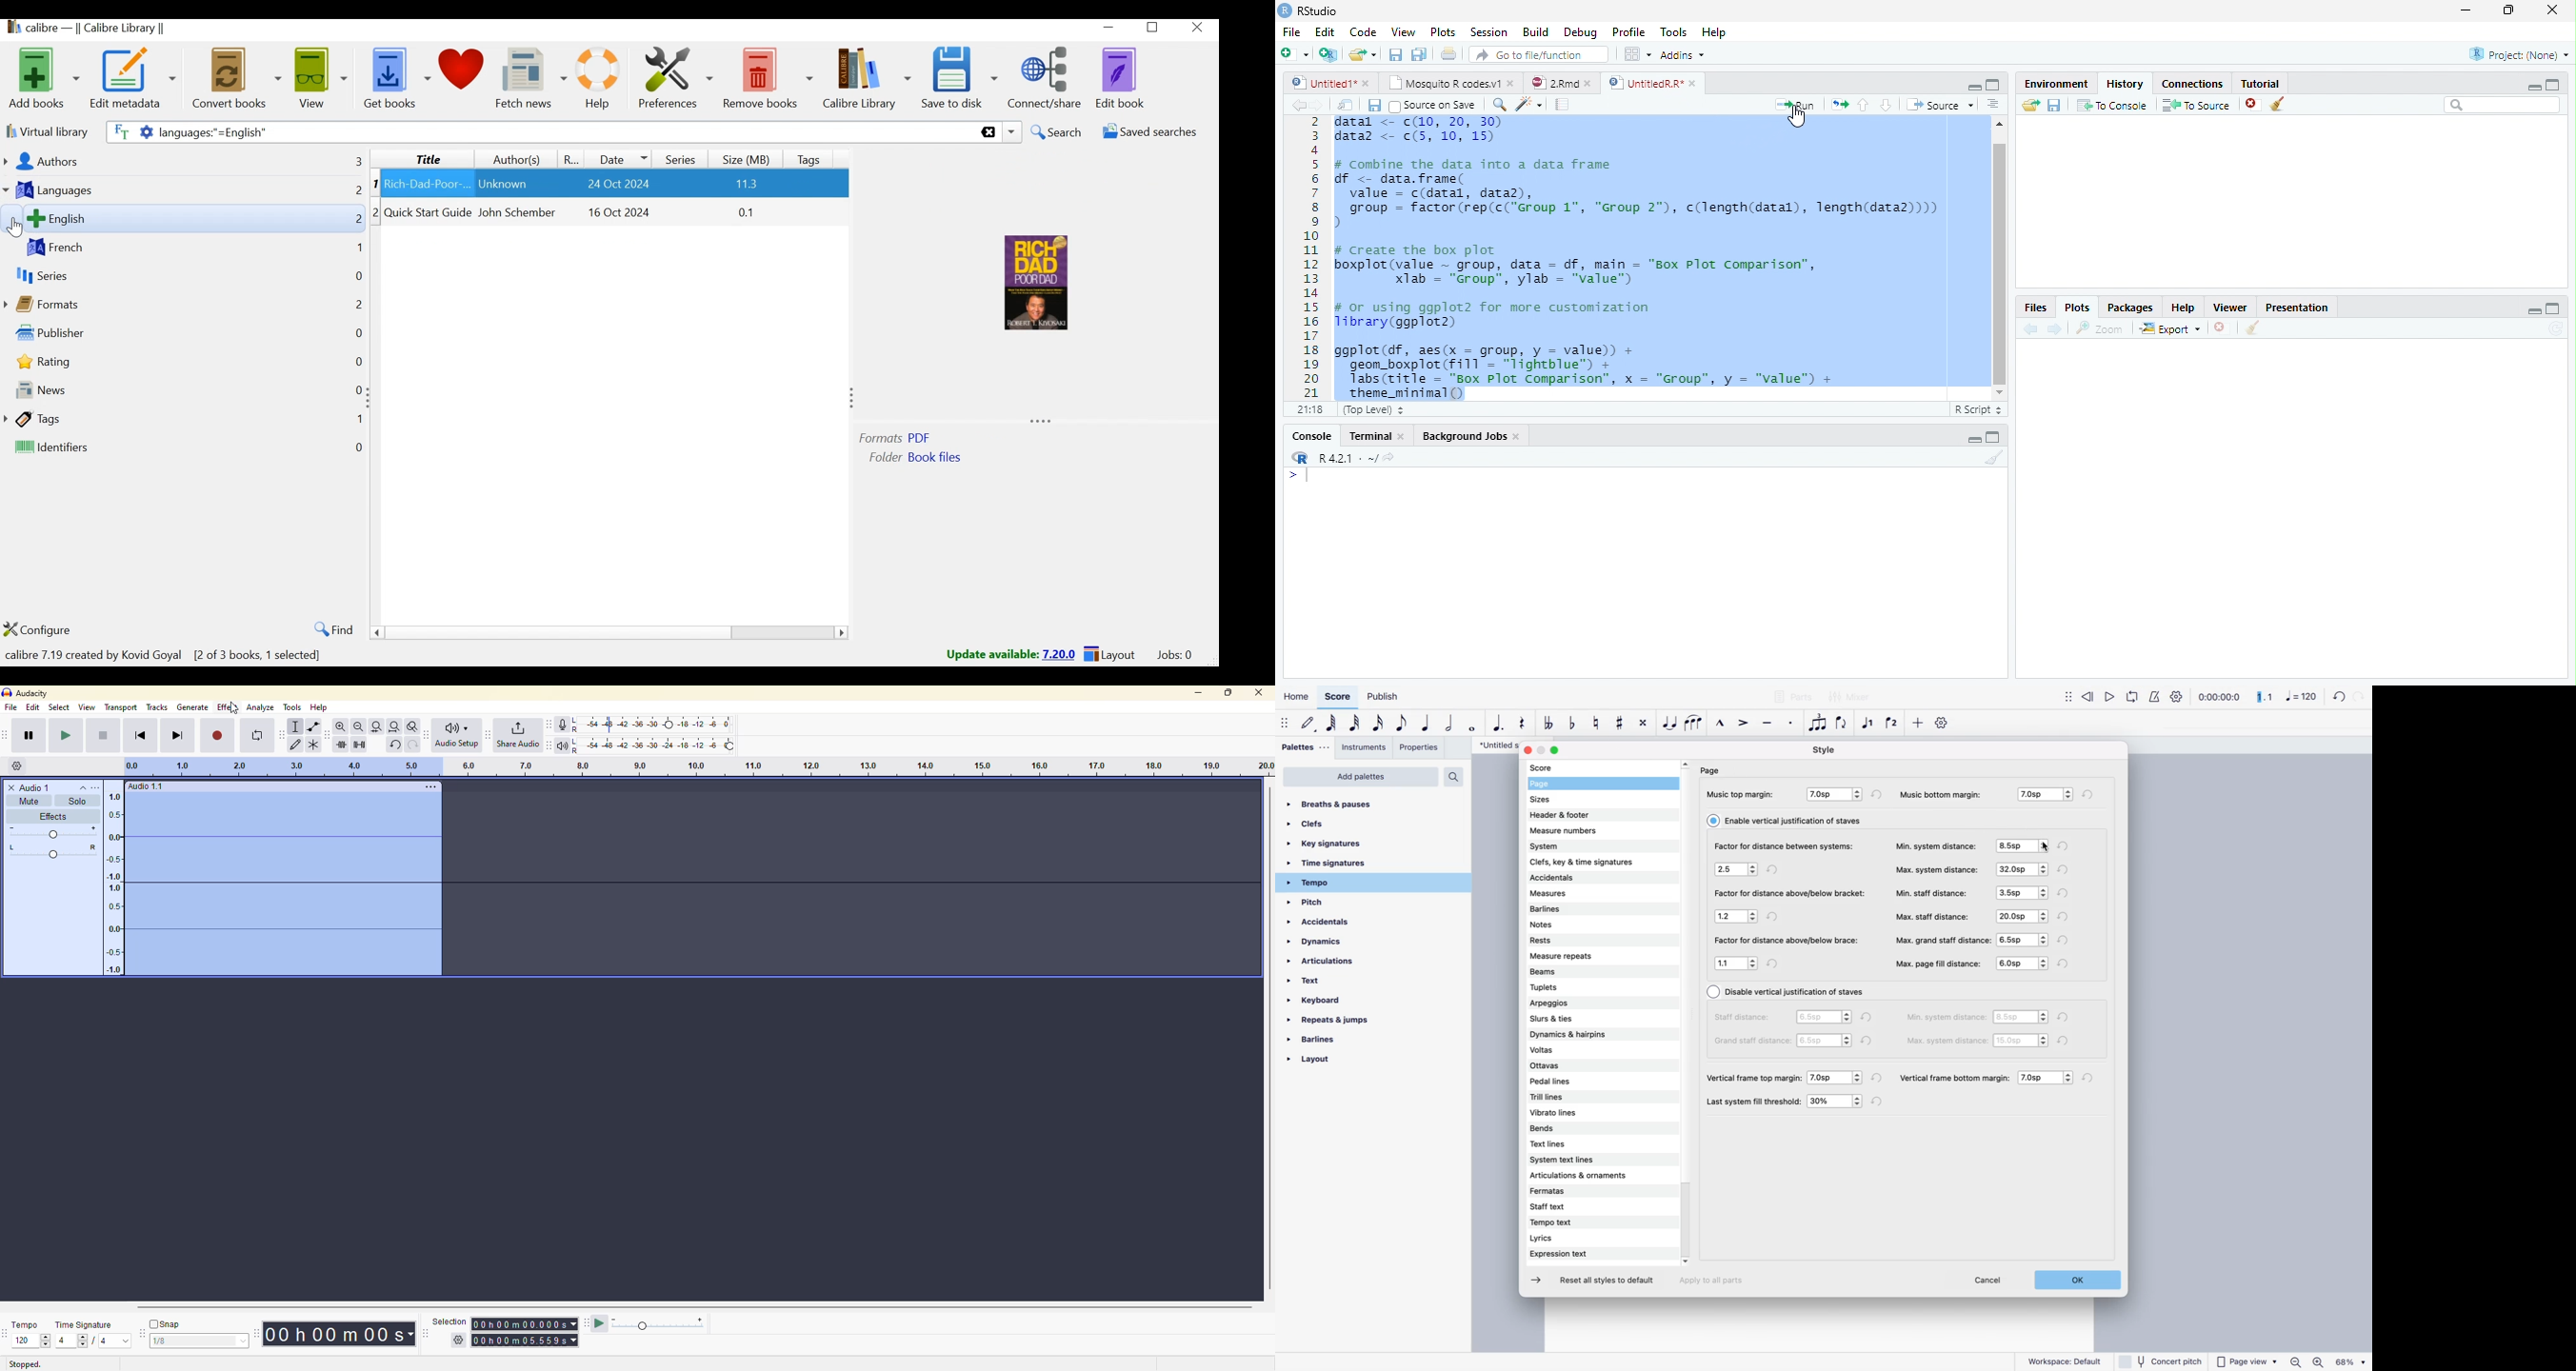 The image size is (2576, 1372). I want to click on snapping toolbar, so click(142, 1333).